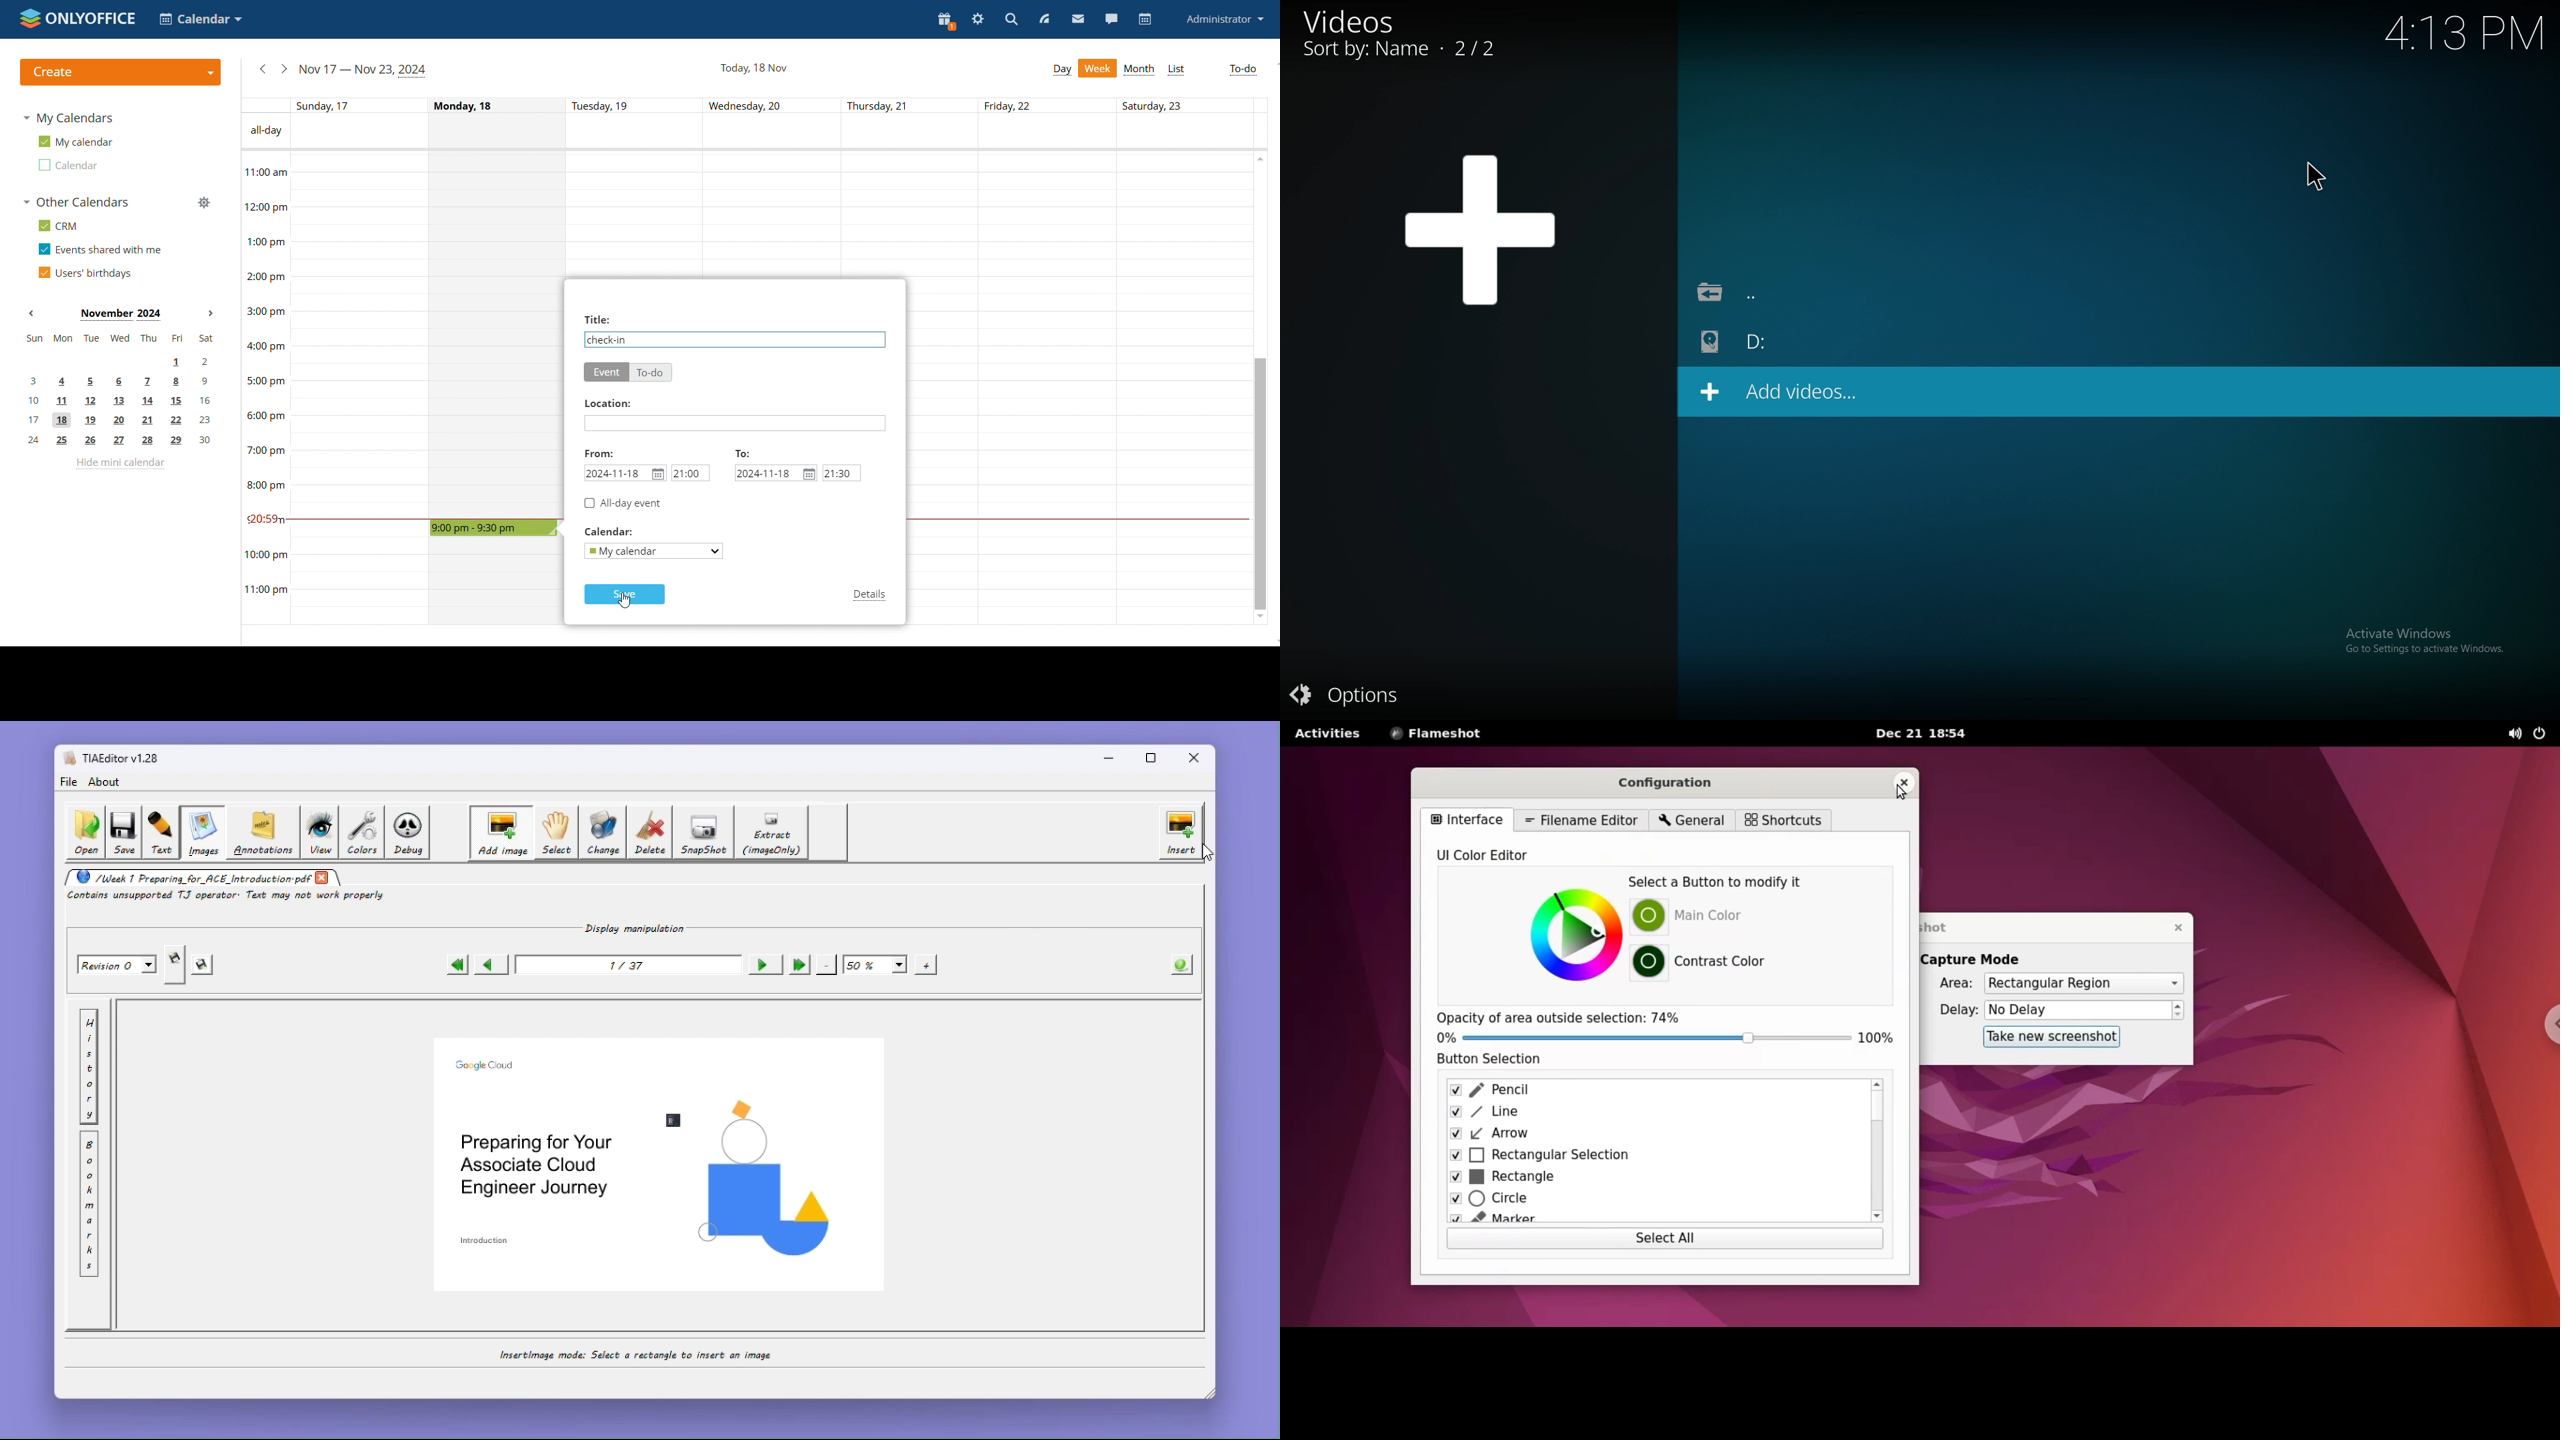 The width and height of the screenshot is (2576, 1456). What do you see at coordinates (607, 372) in the screenshot?
I see `event` at bounding box center [607, 372].